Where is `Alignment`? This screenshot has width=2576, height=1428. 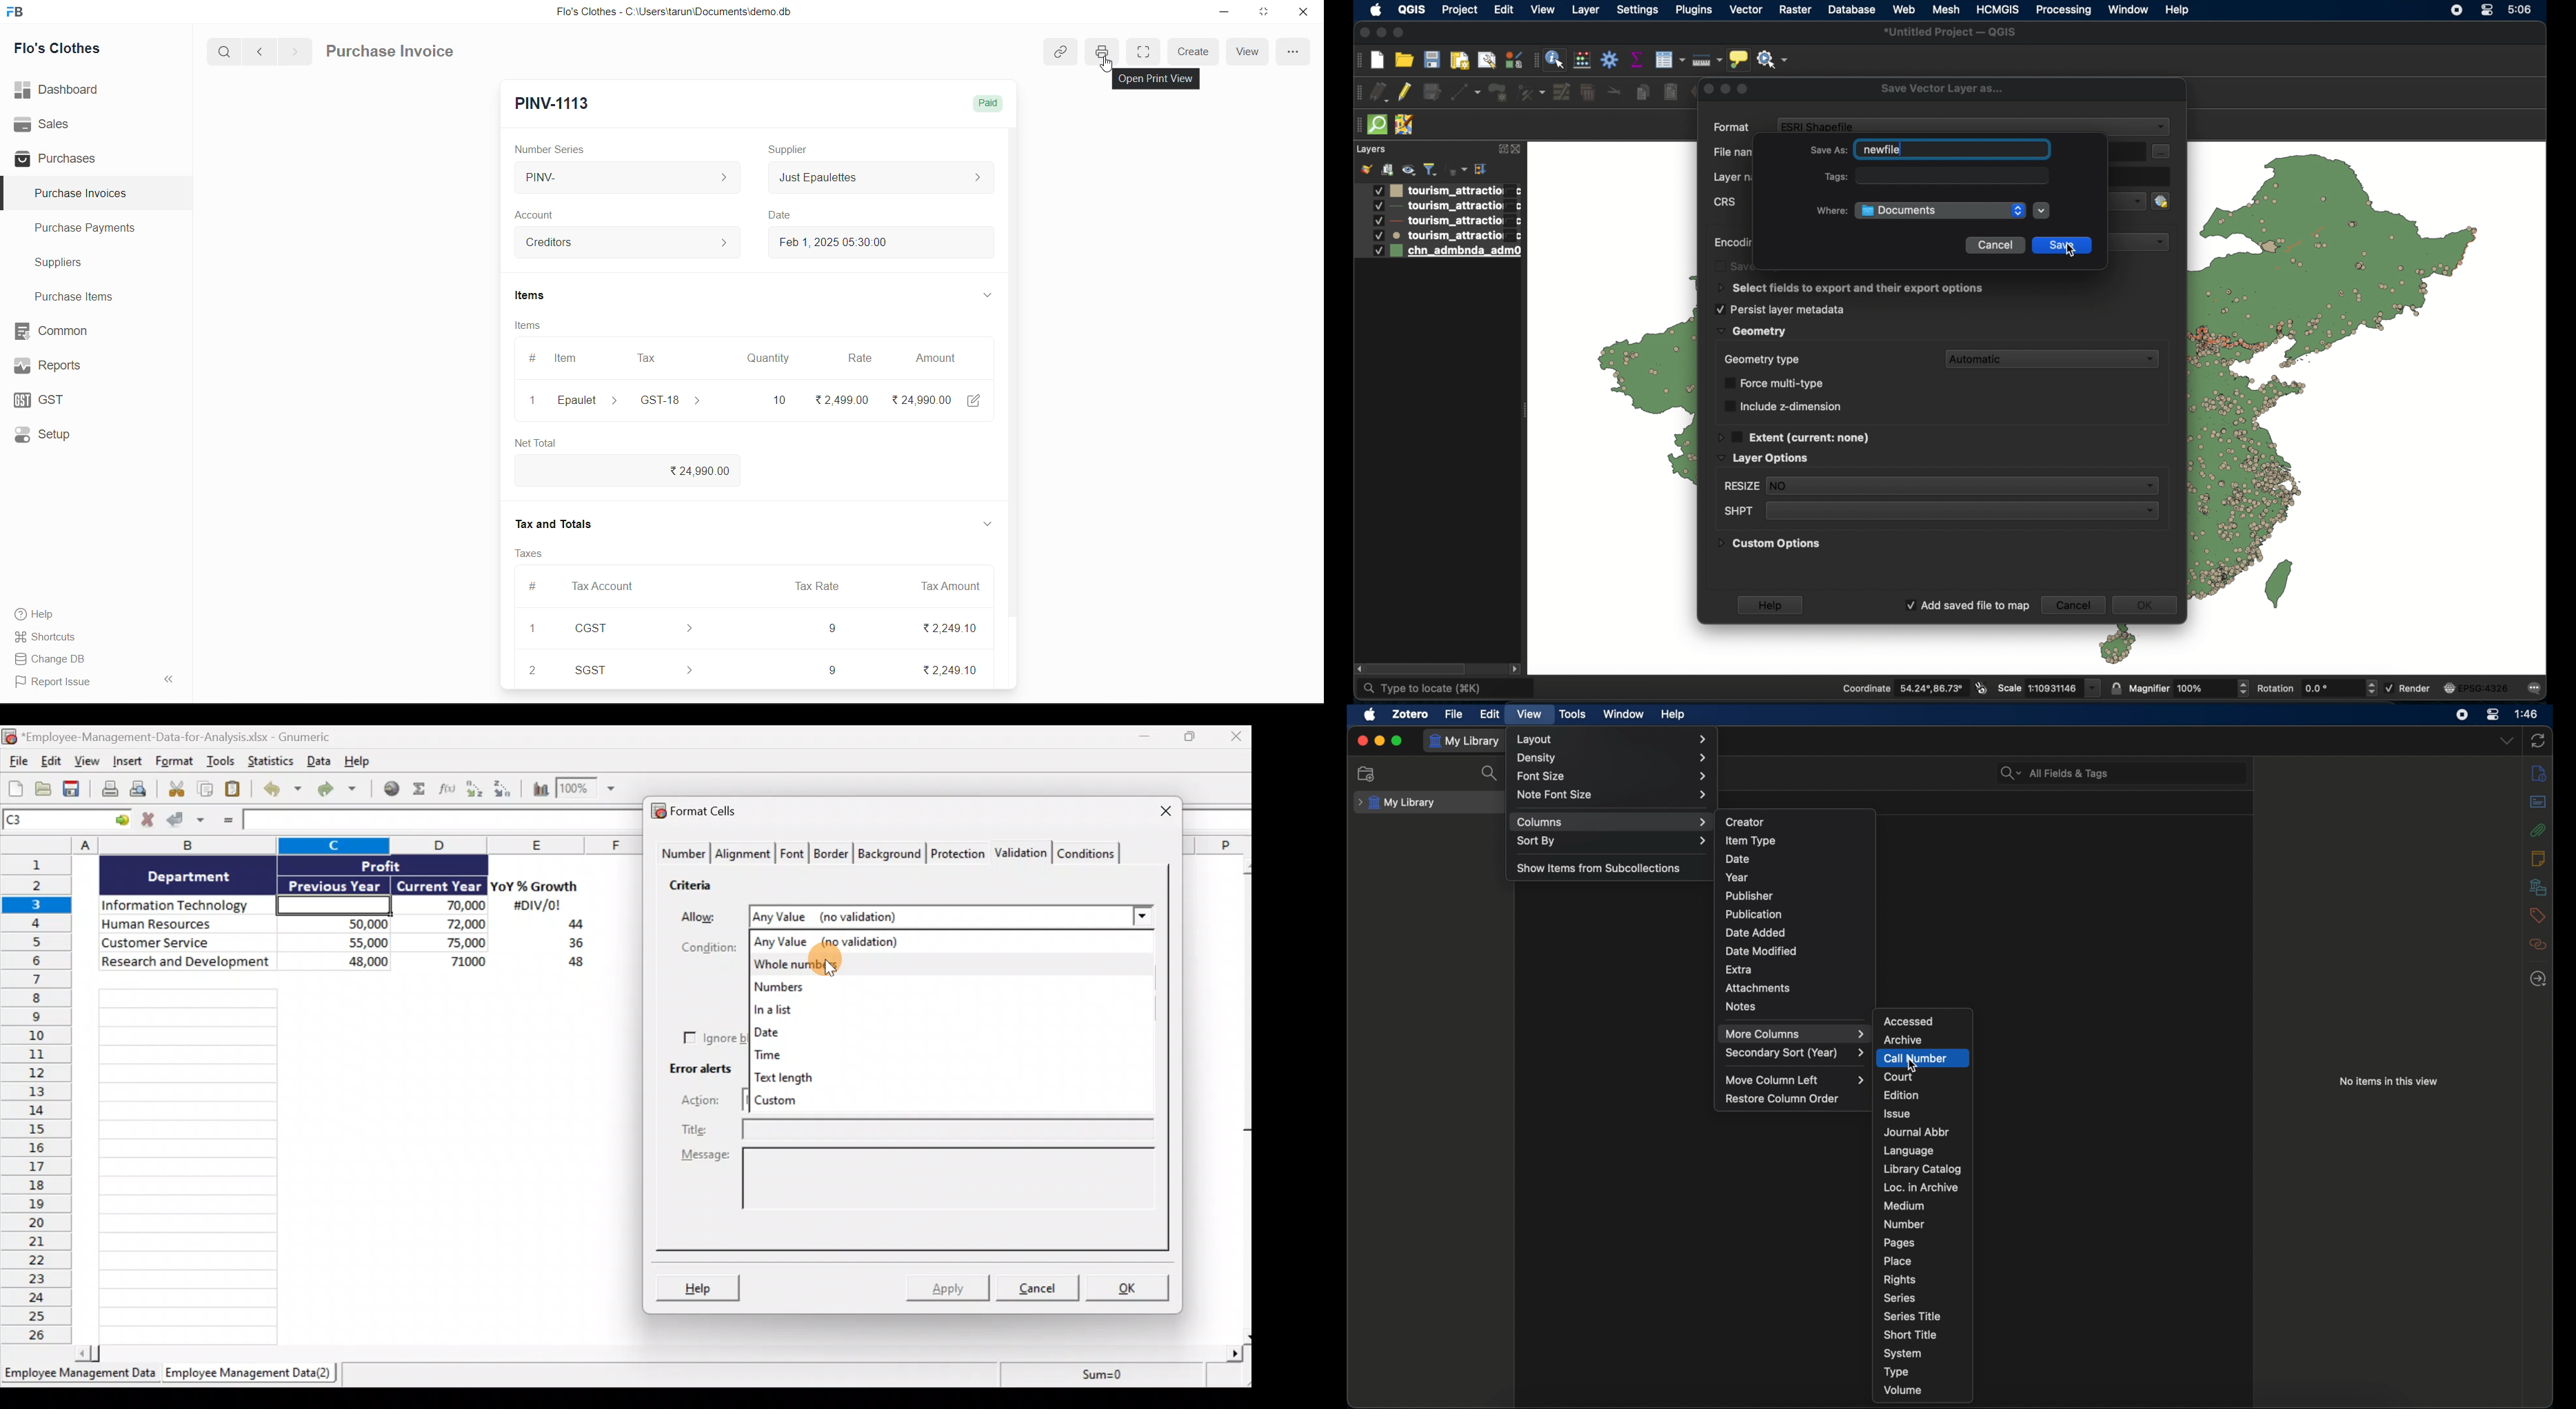 Alignment is located at coordinates (744, 853).